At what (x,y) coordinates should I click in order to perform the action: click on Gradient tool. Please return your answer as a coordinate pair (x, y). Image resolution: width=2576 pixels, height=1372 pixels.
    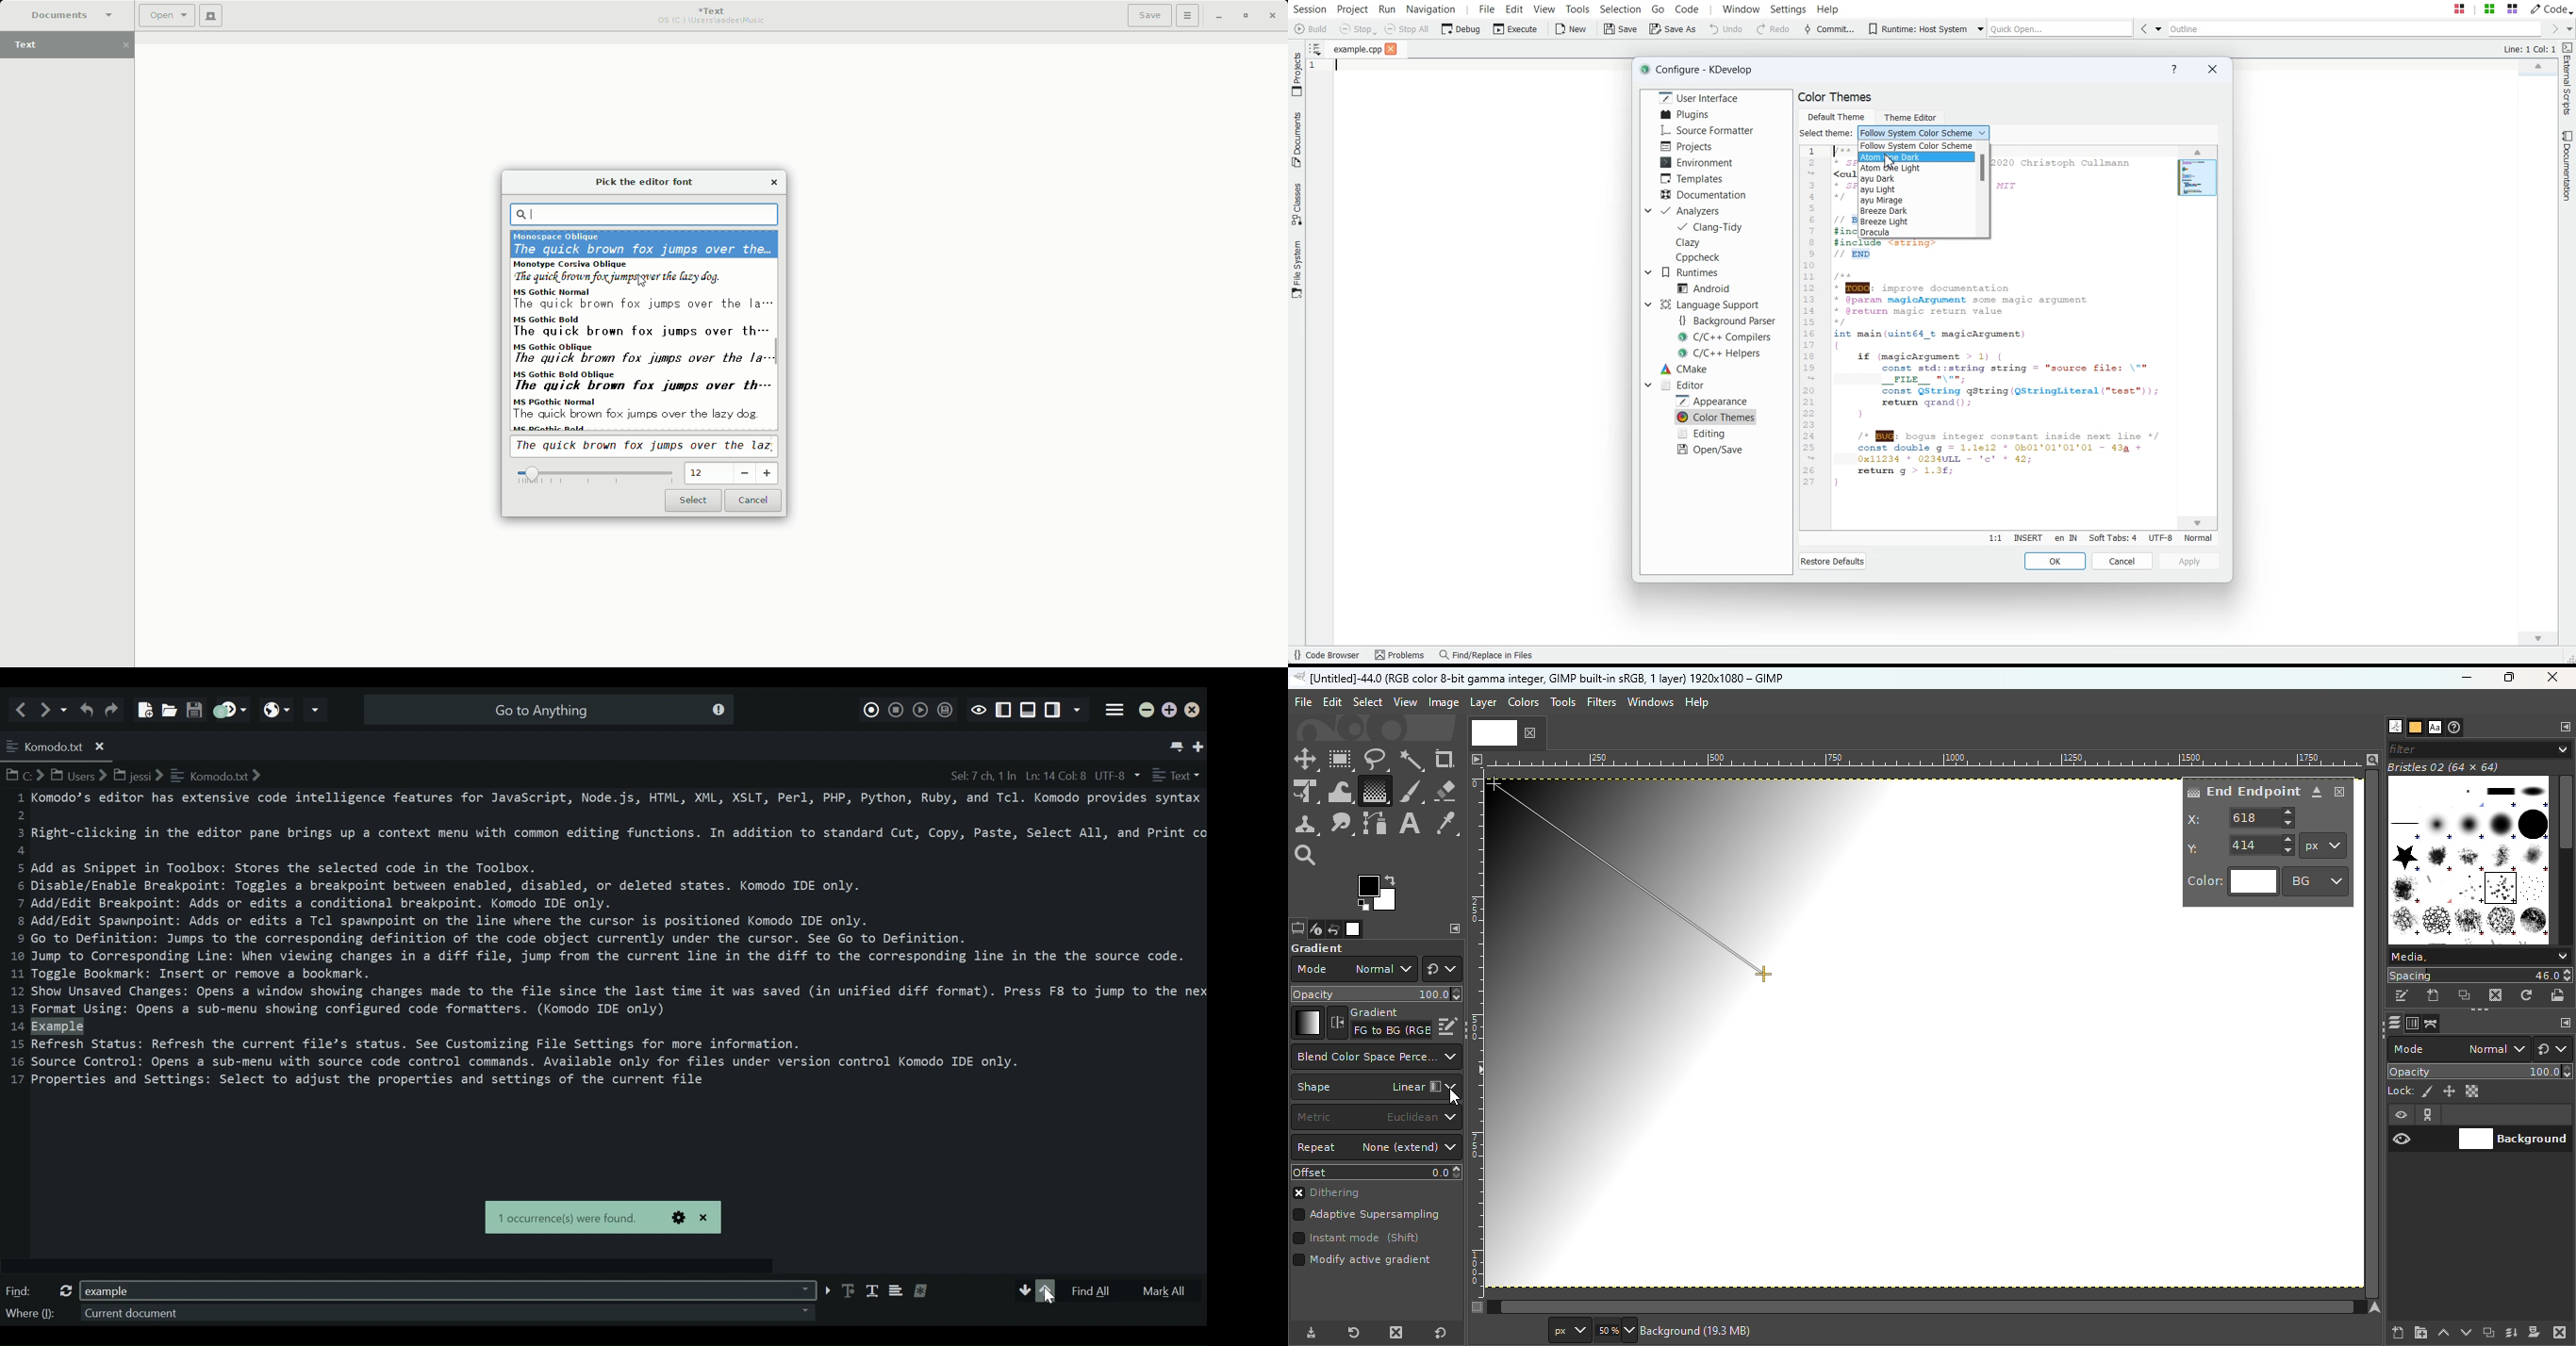
    Looking at the image, I should click on (1374, 791).